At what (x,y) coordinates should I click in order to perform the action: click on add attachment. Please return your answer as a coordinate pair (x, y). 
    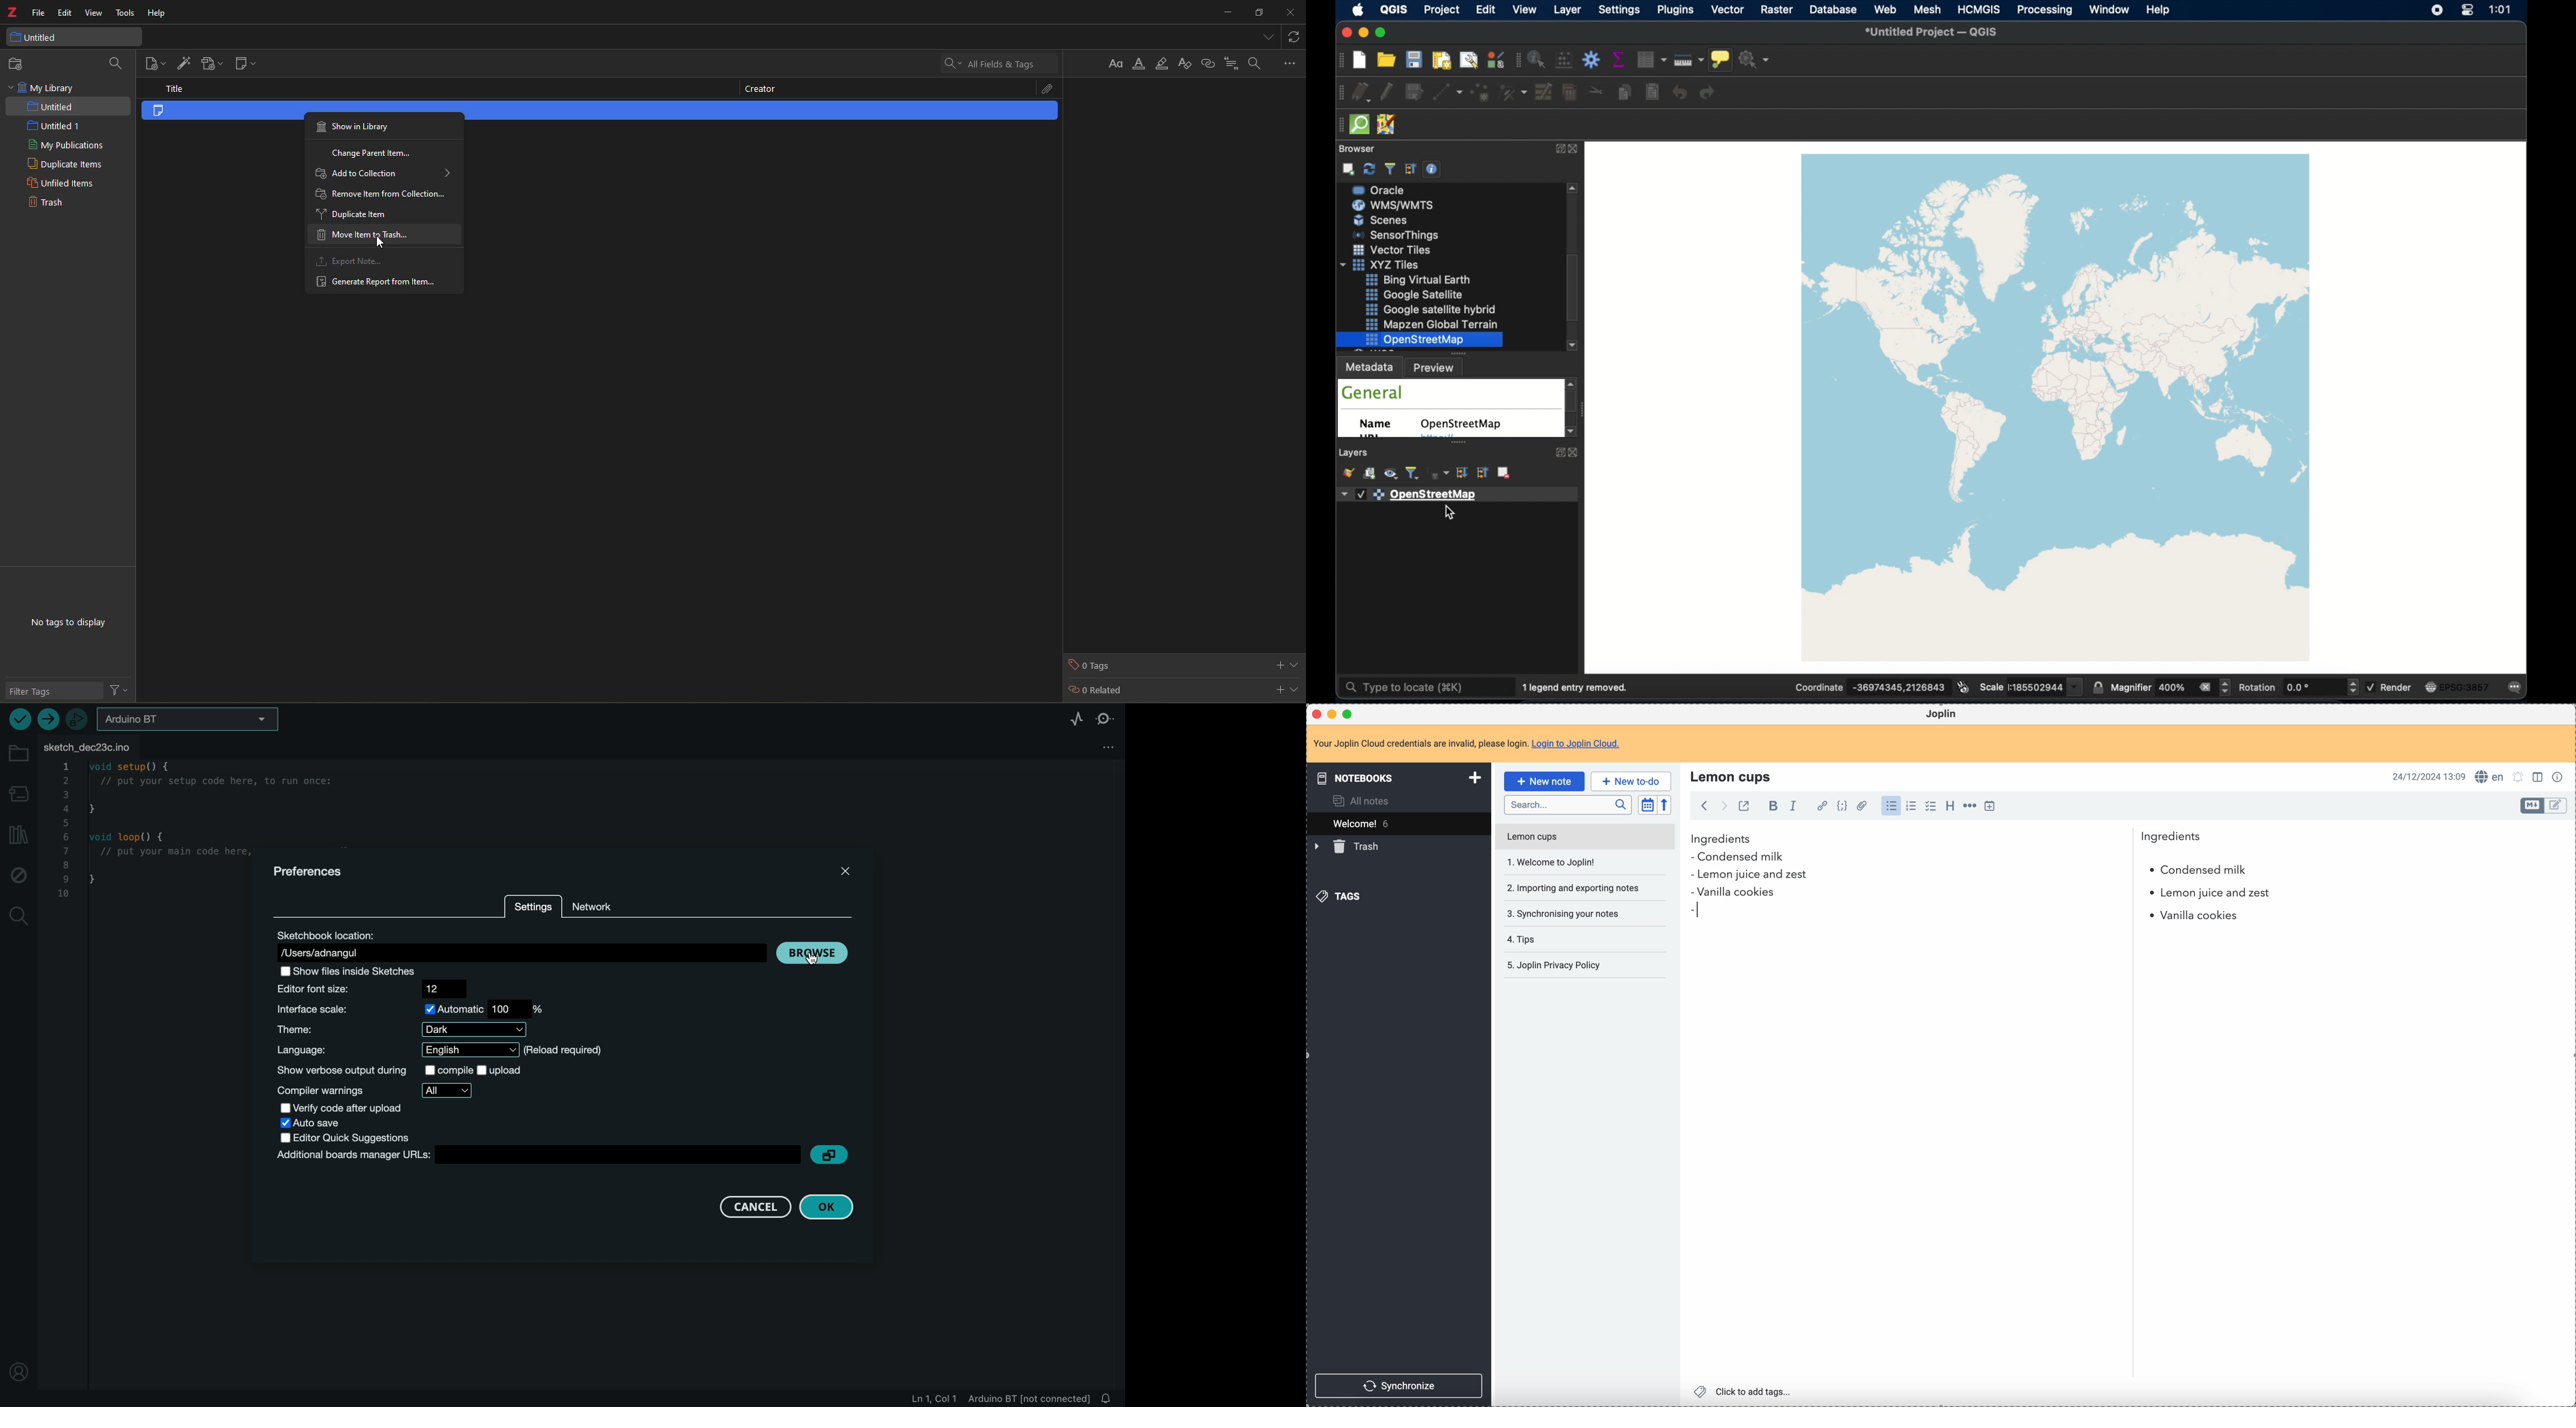
    Looking at the image, I should click on (212, 63).